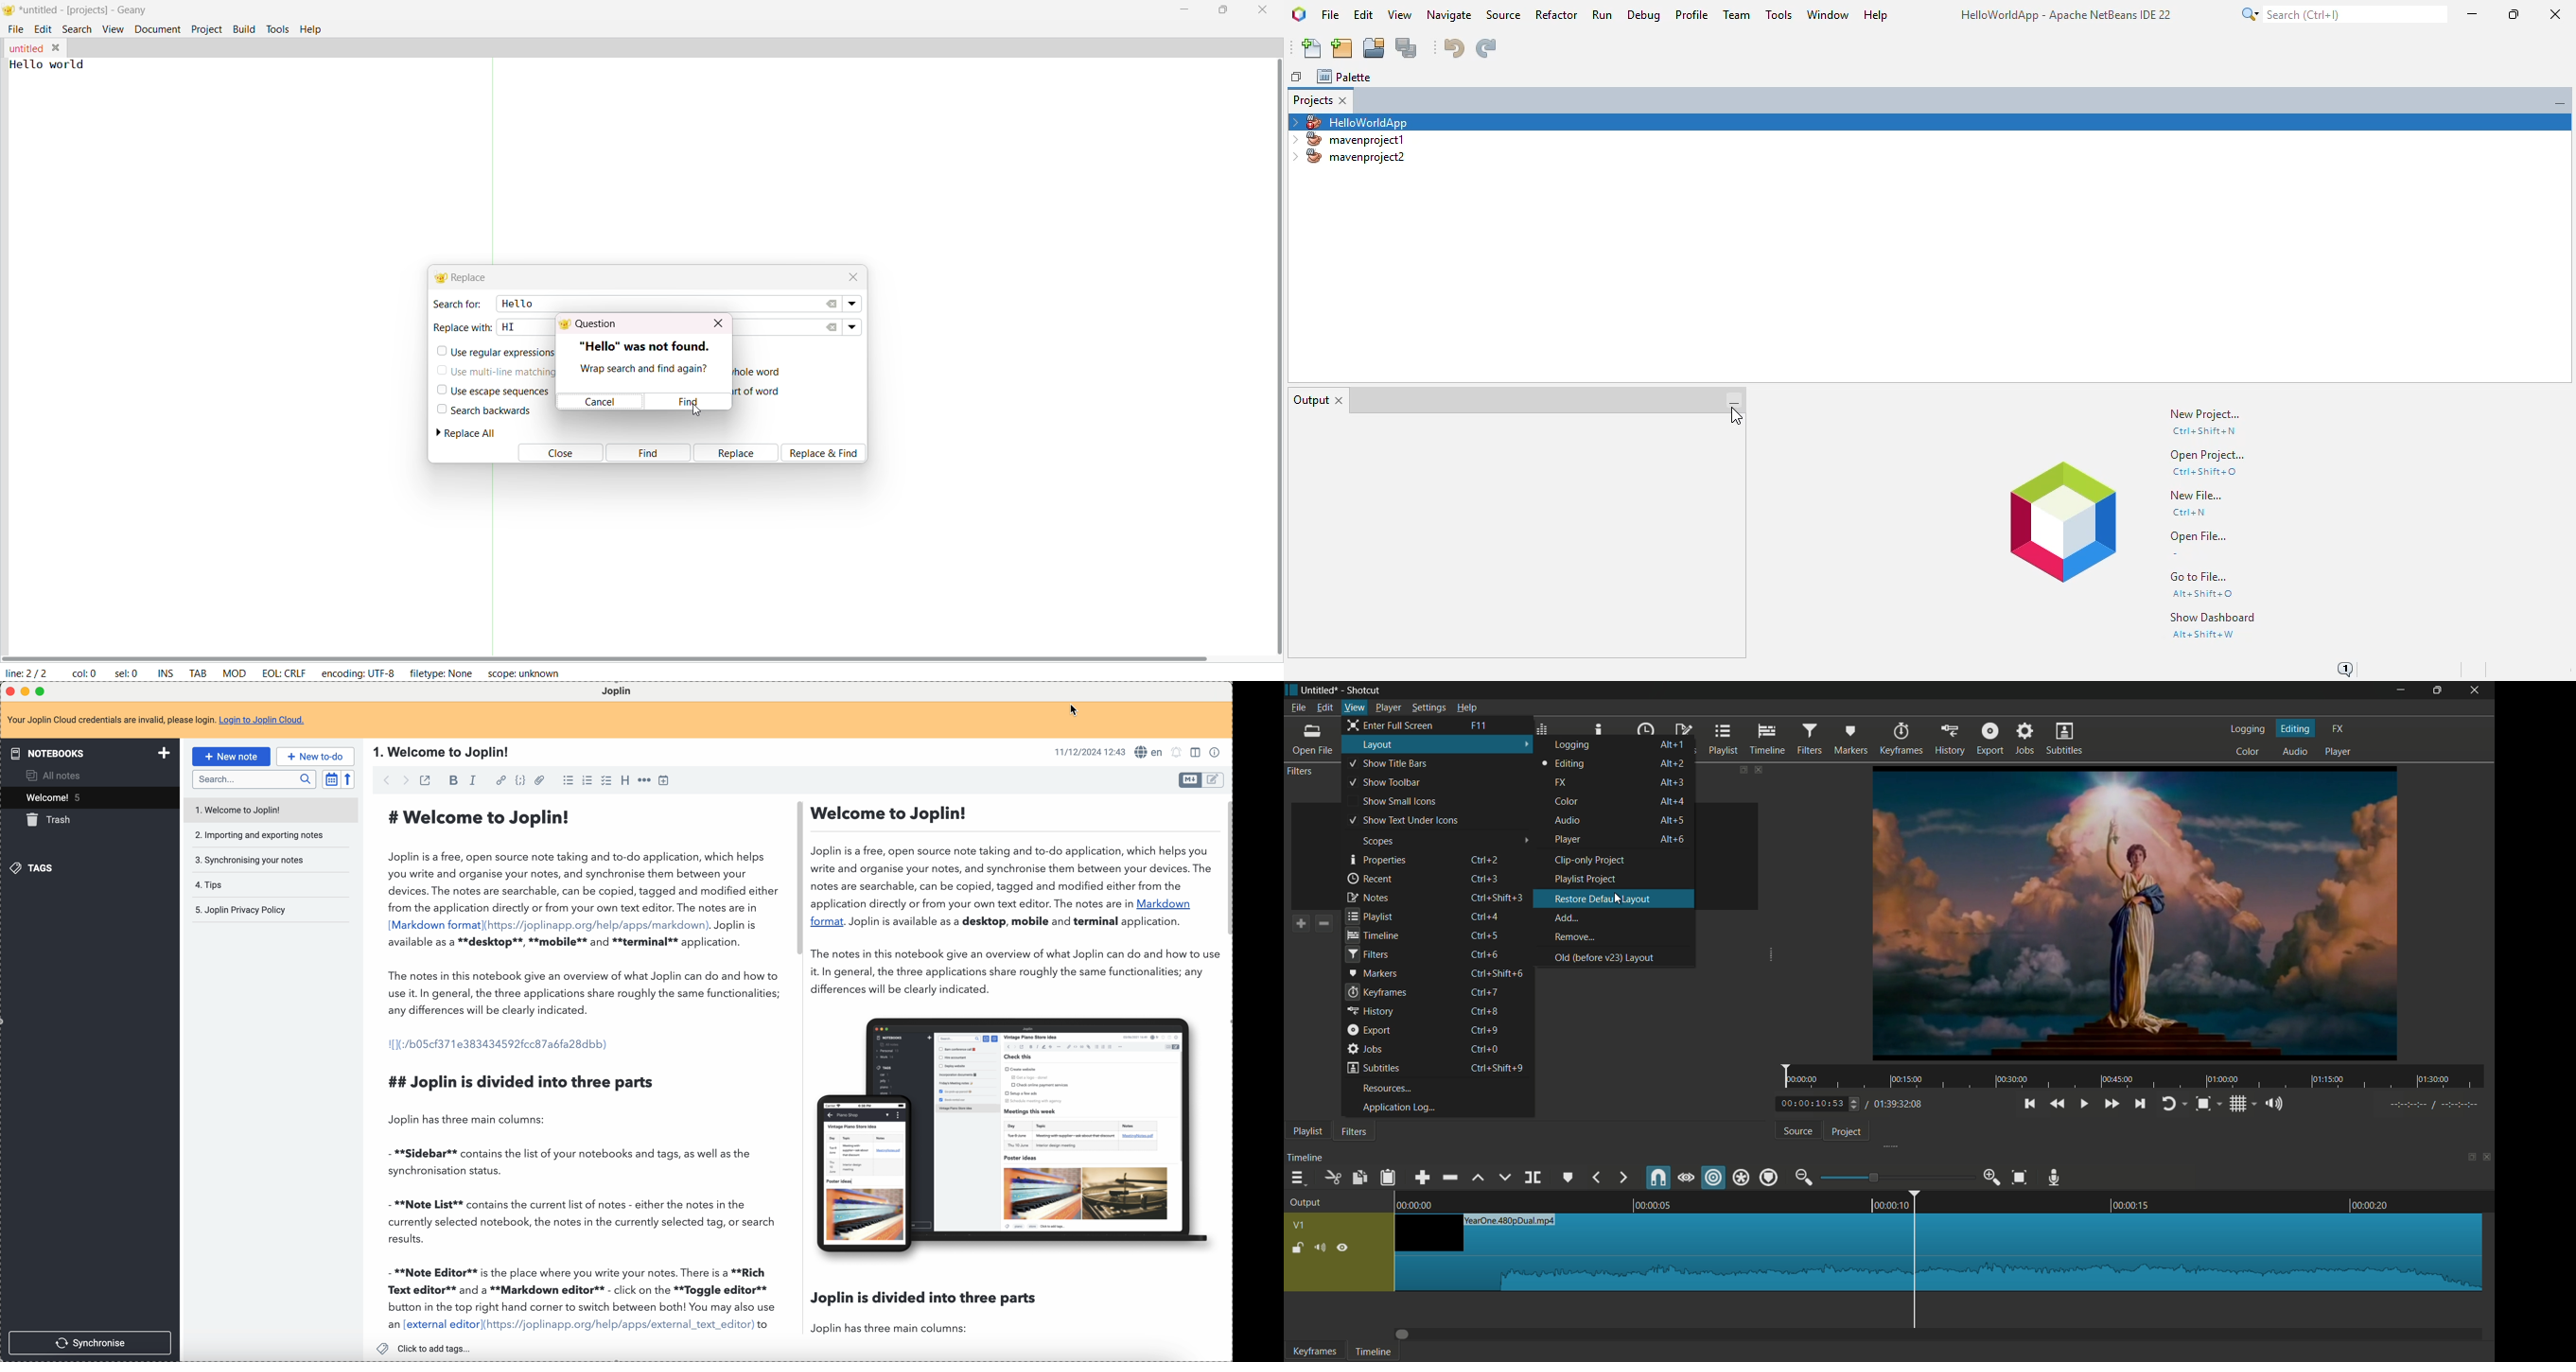  I want to click on timeline, so click(1768, 740).